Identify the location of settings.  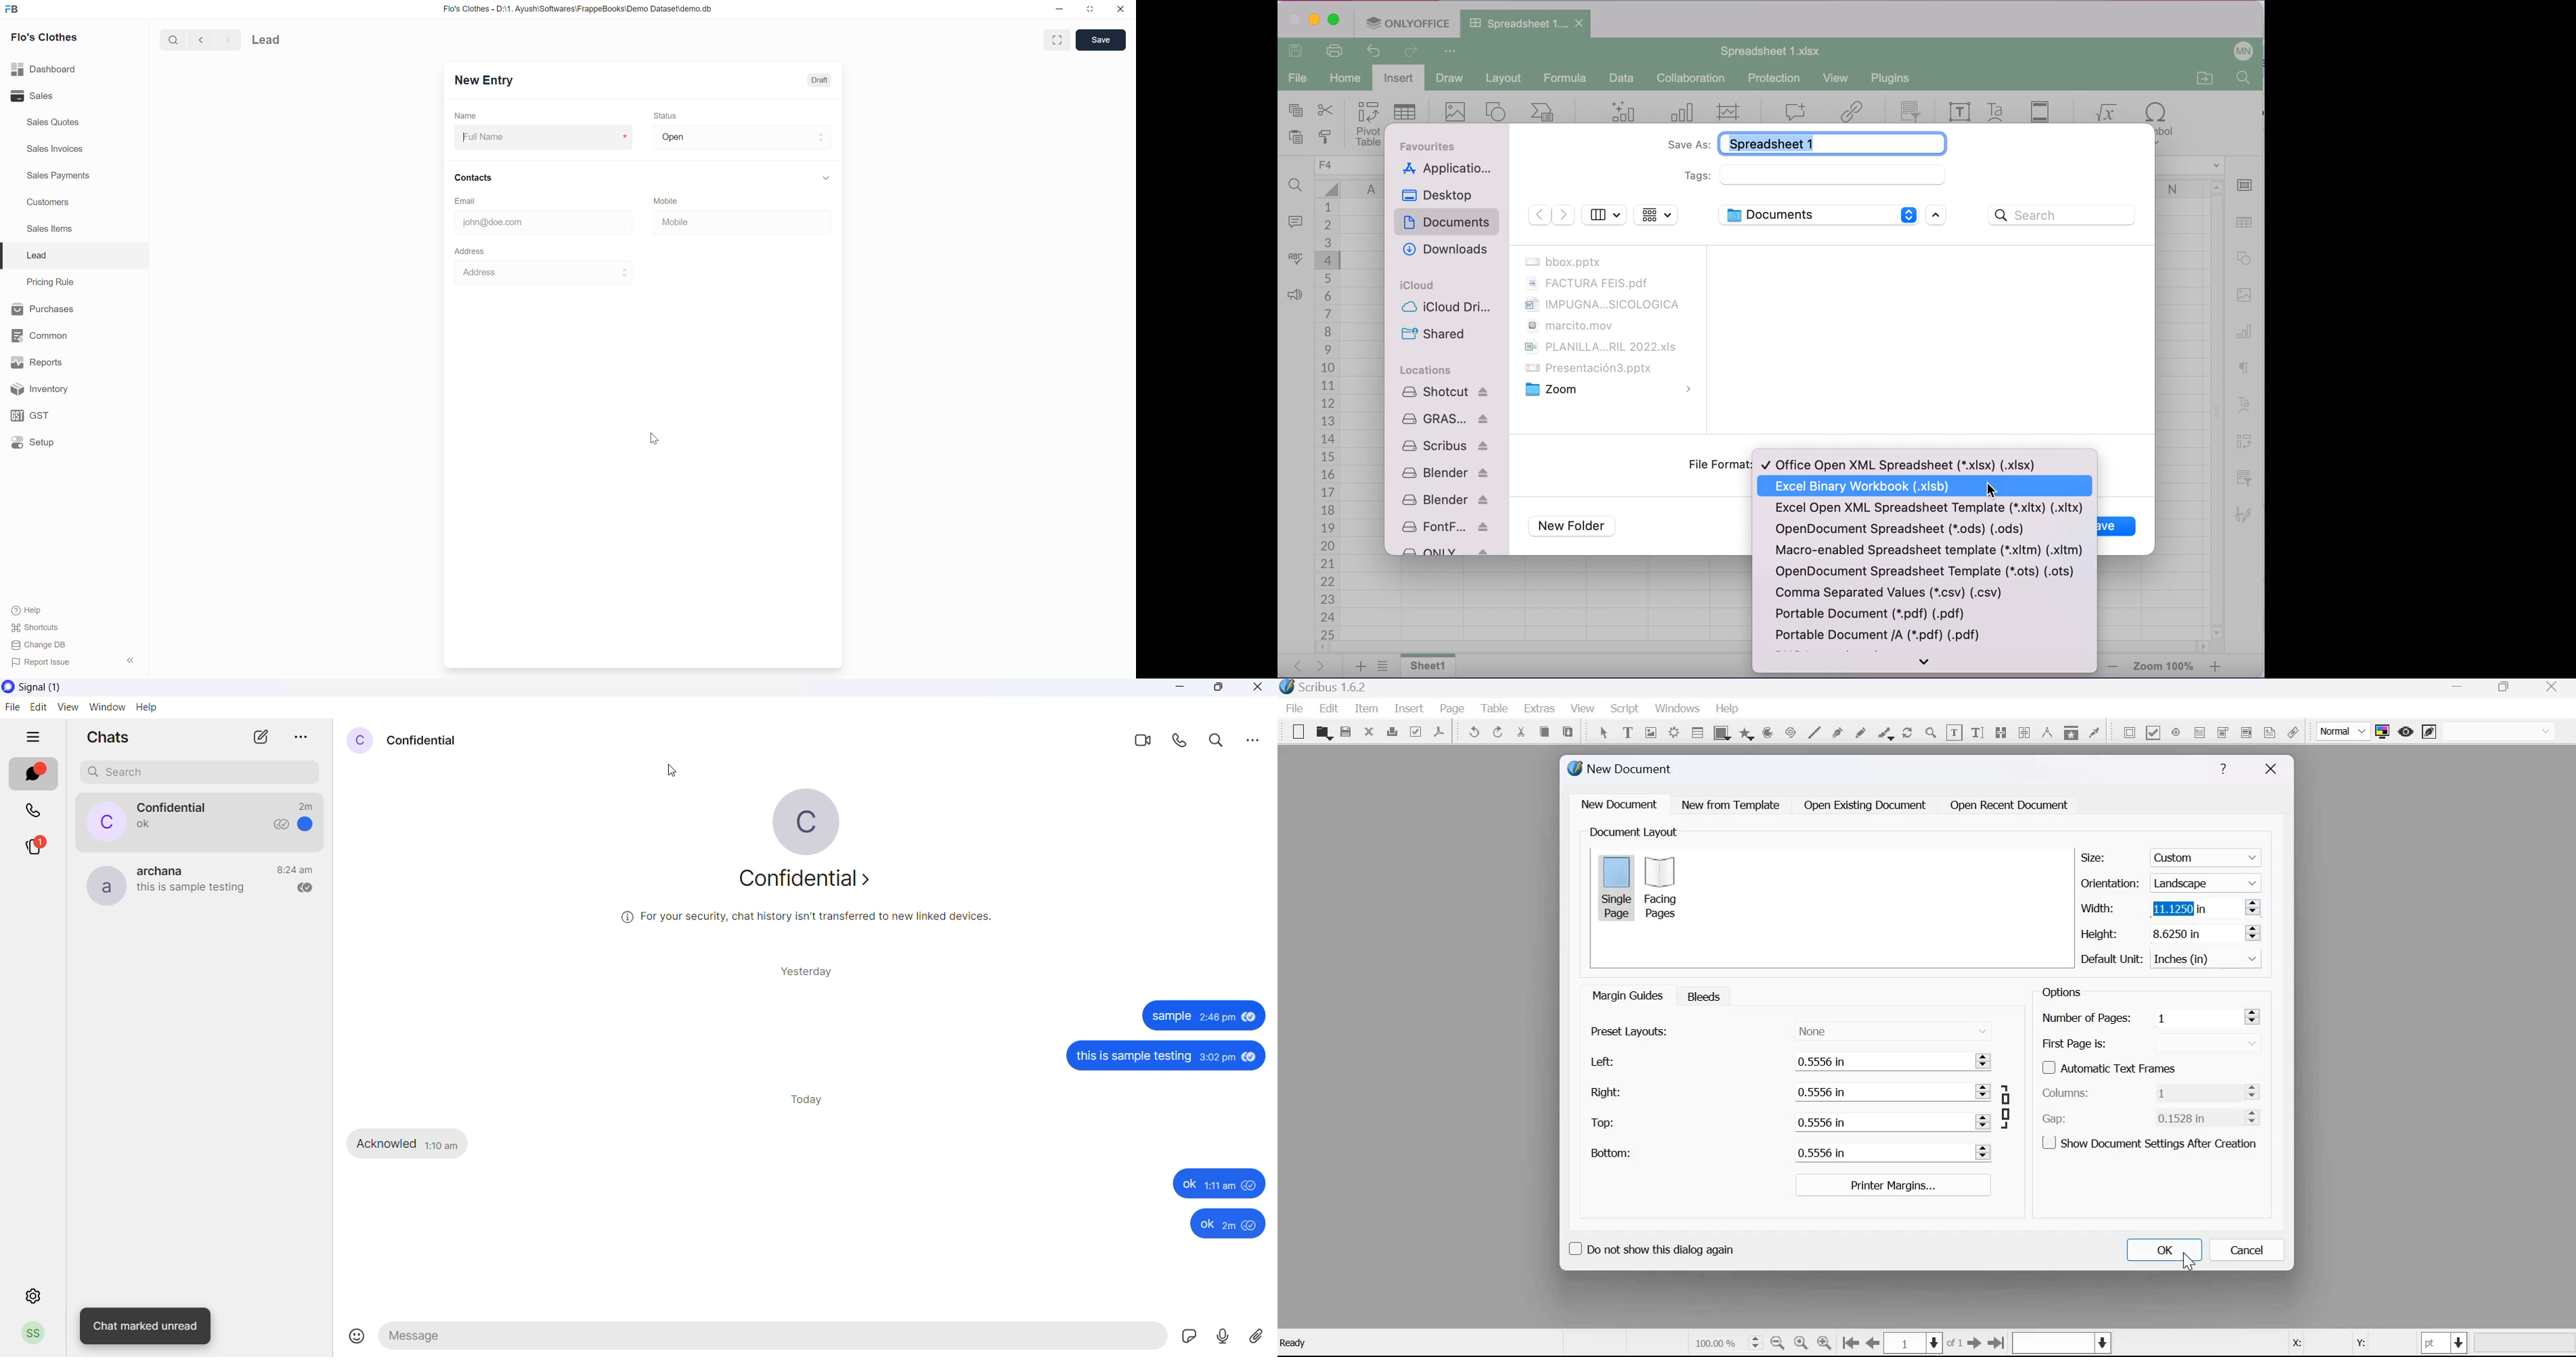
(33, 1297).